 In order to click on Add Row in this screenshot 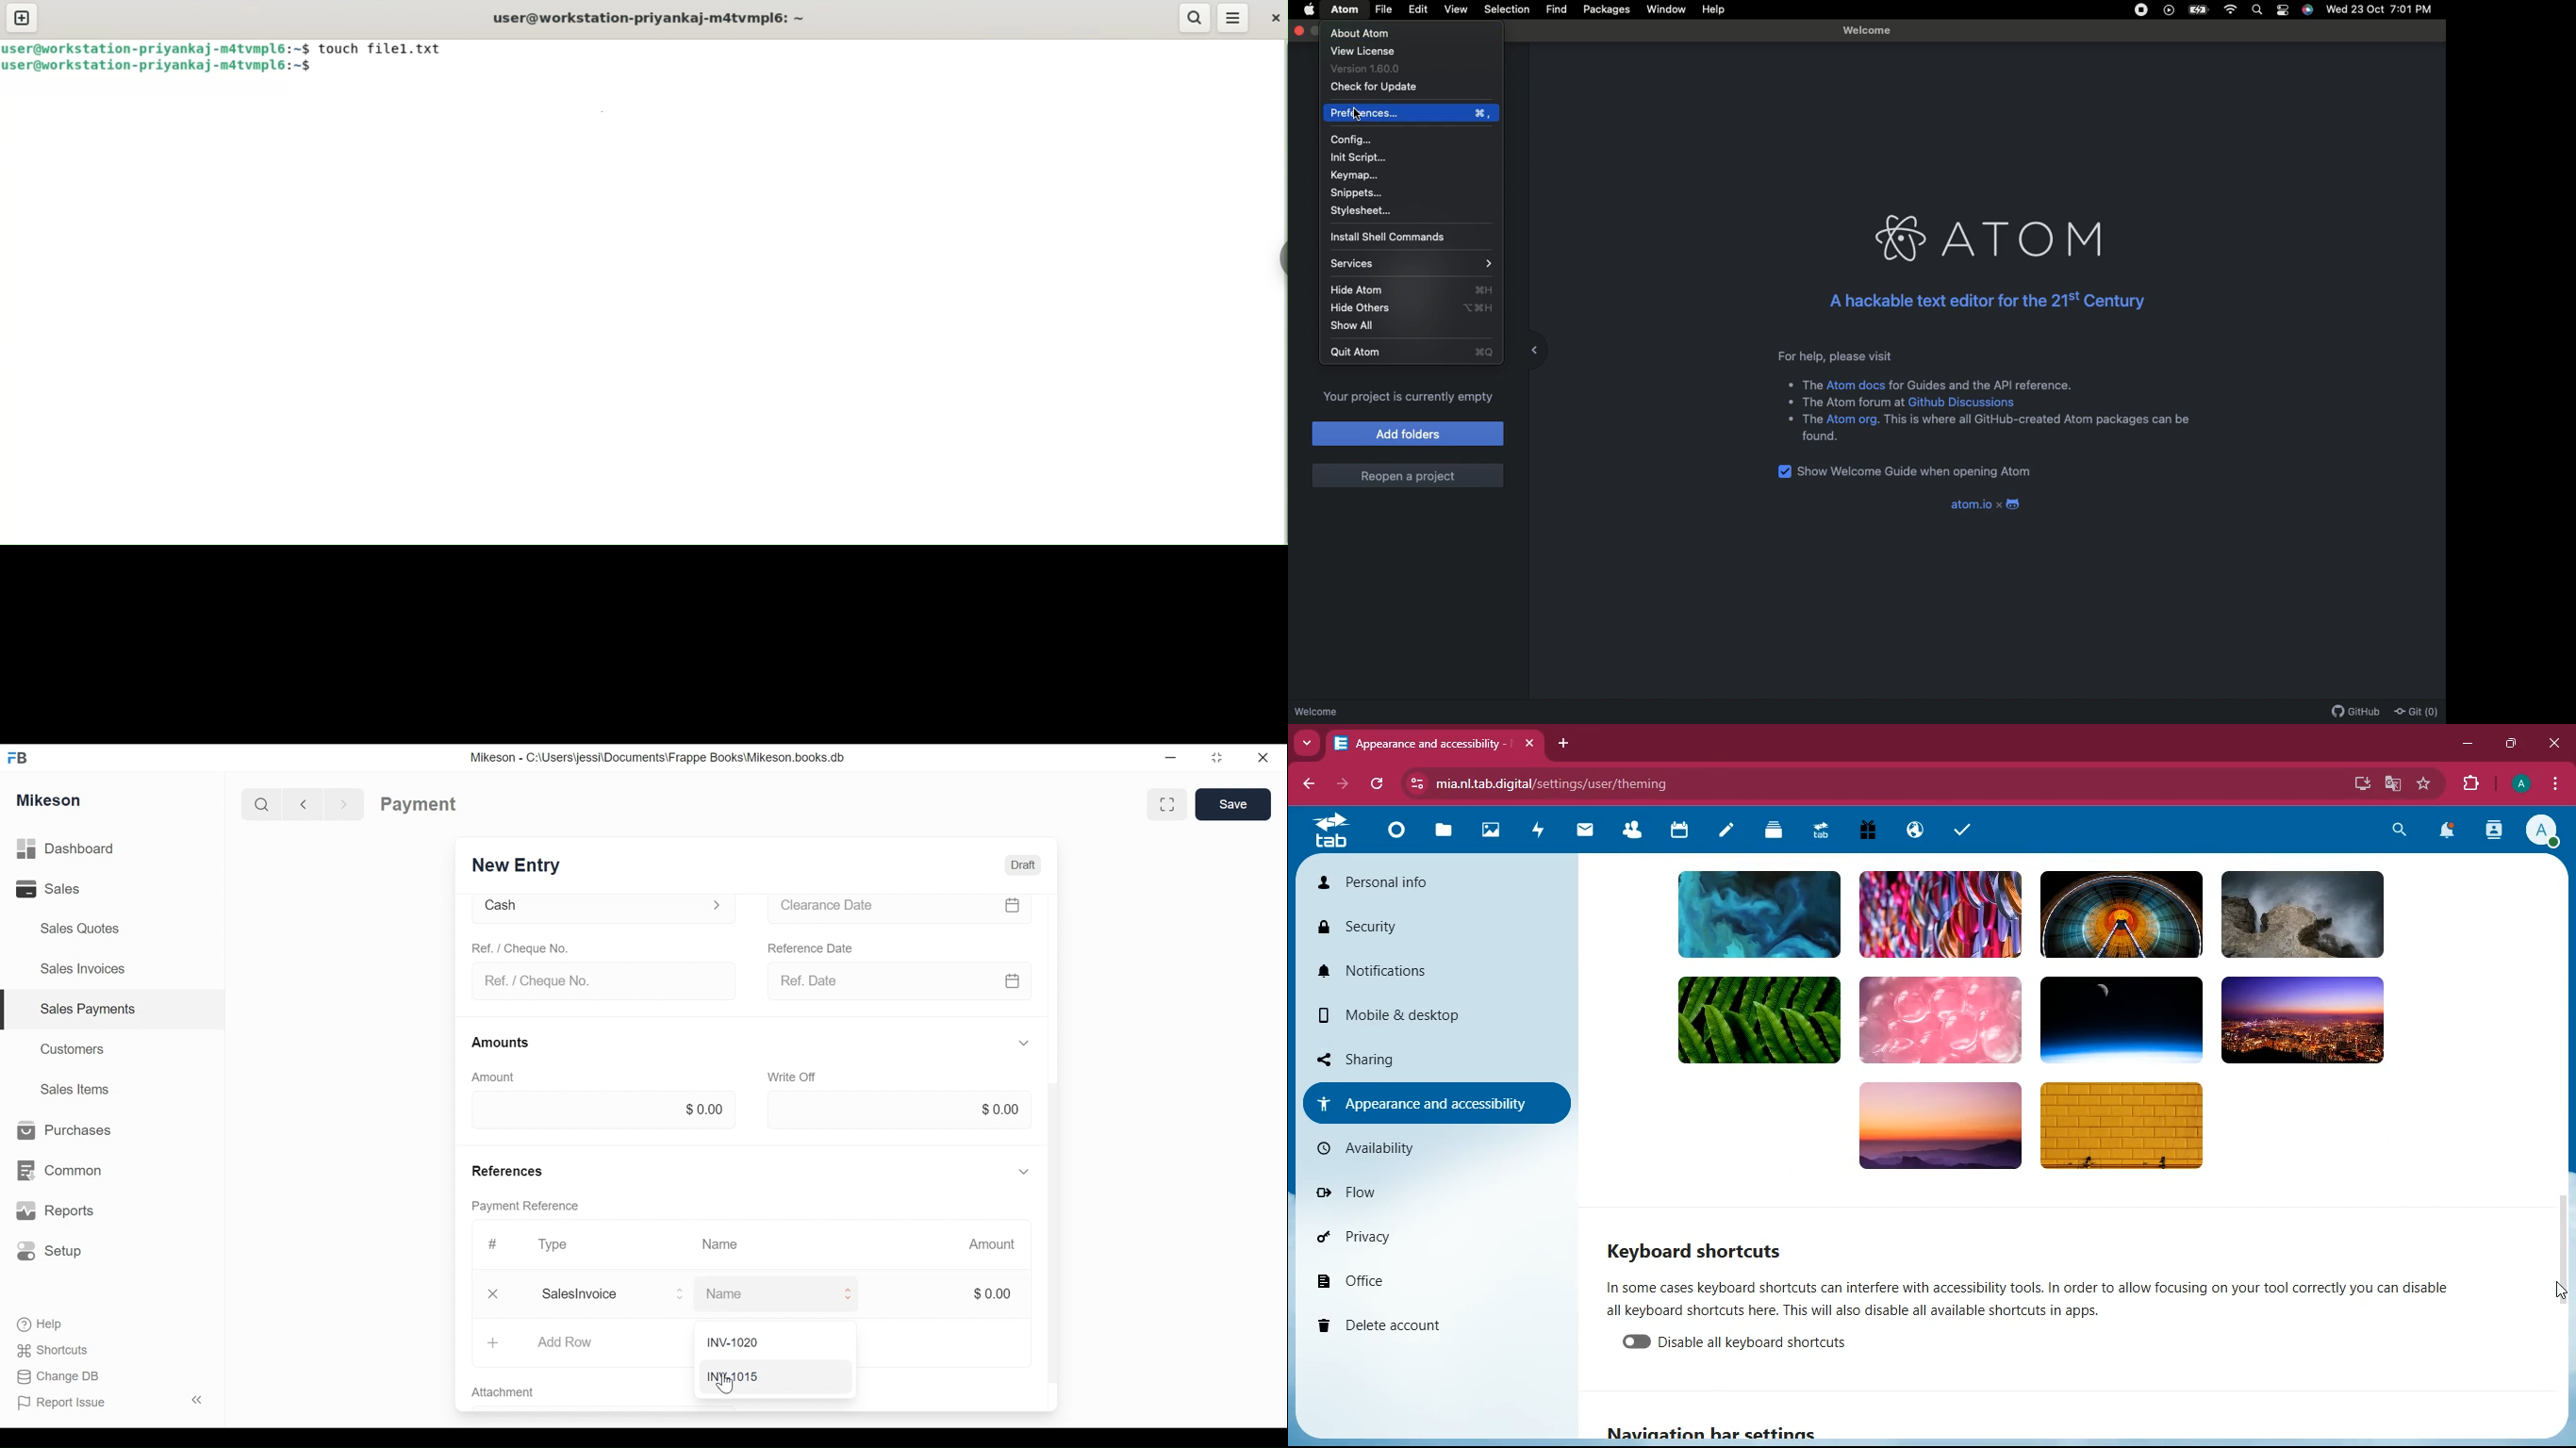, I will do `click(563, 1343)`.